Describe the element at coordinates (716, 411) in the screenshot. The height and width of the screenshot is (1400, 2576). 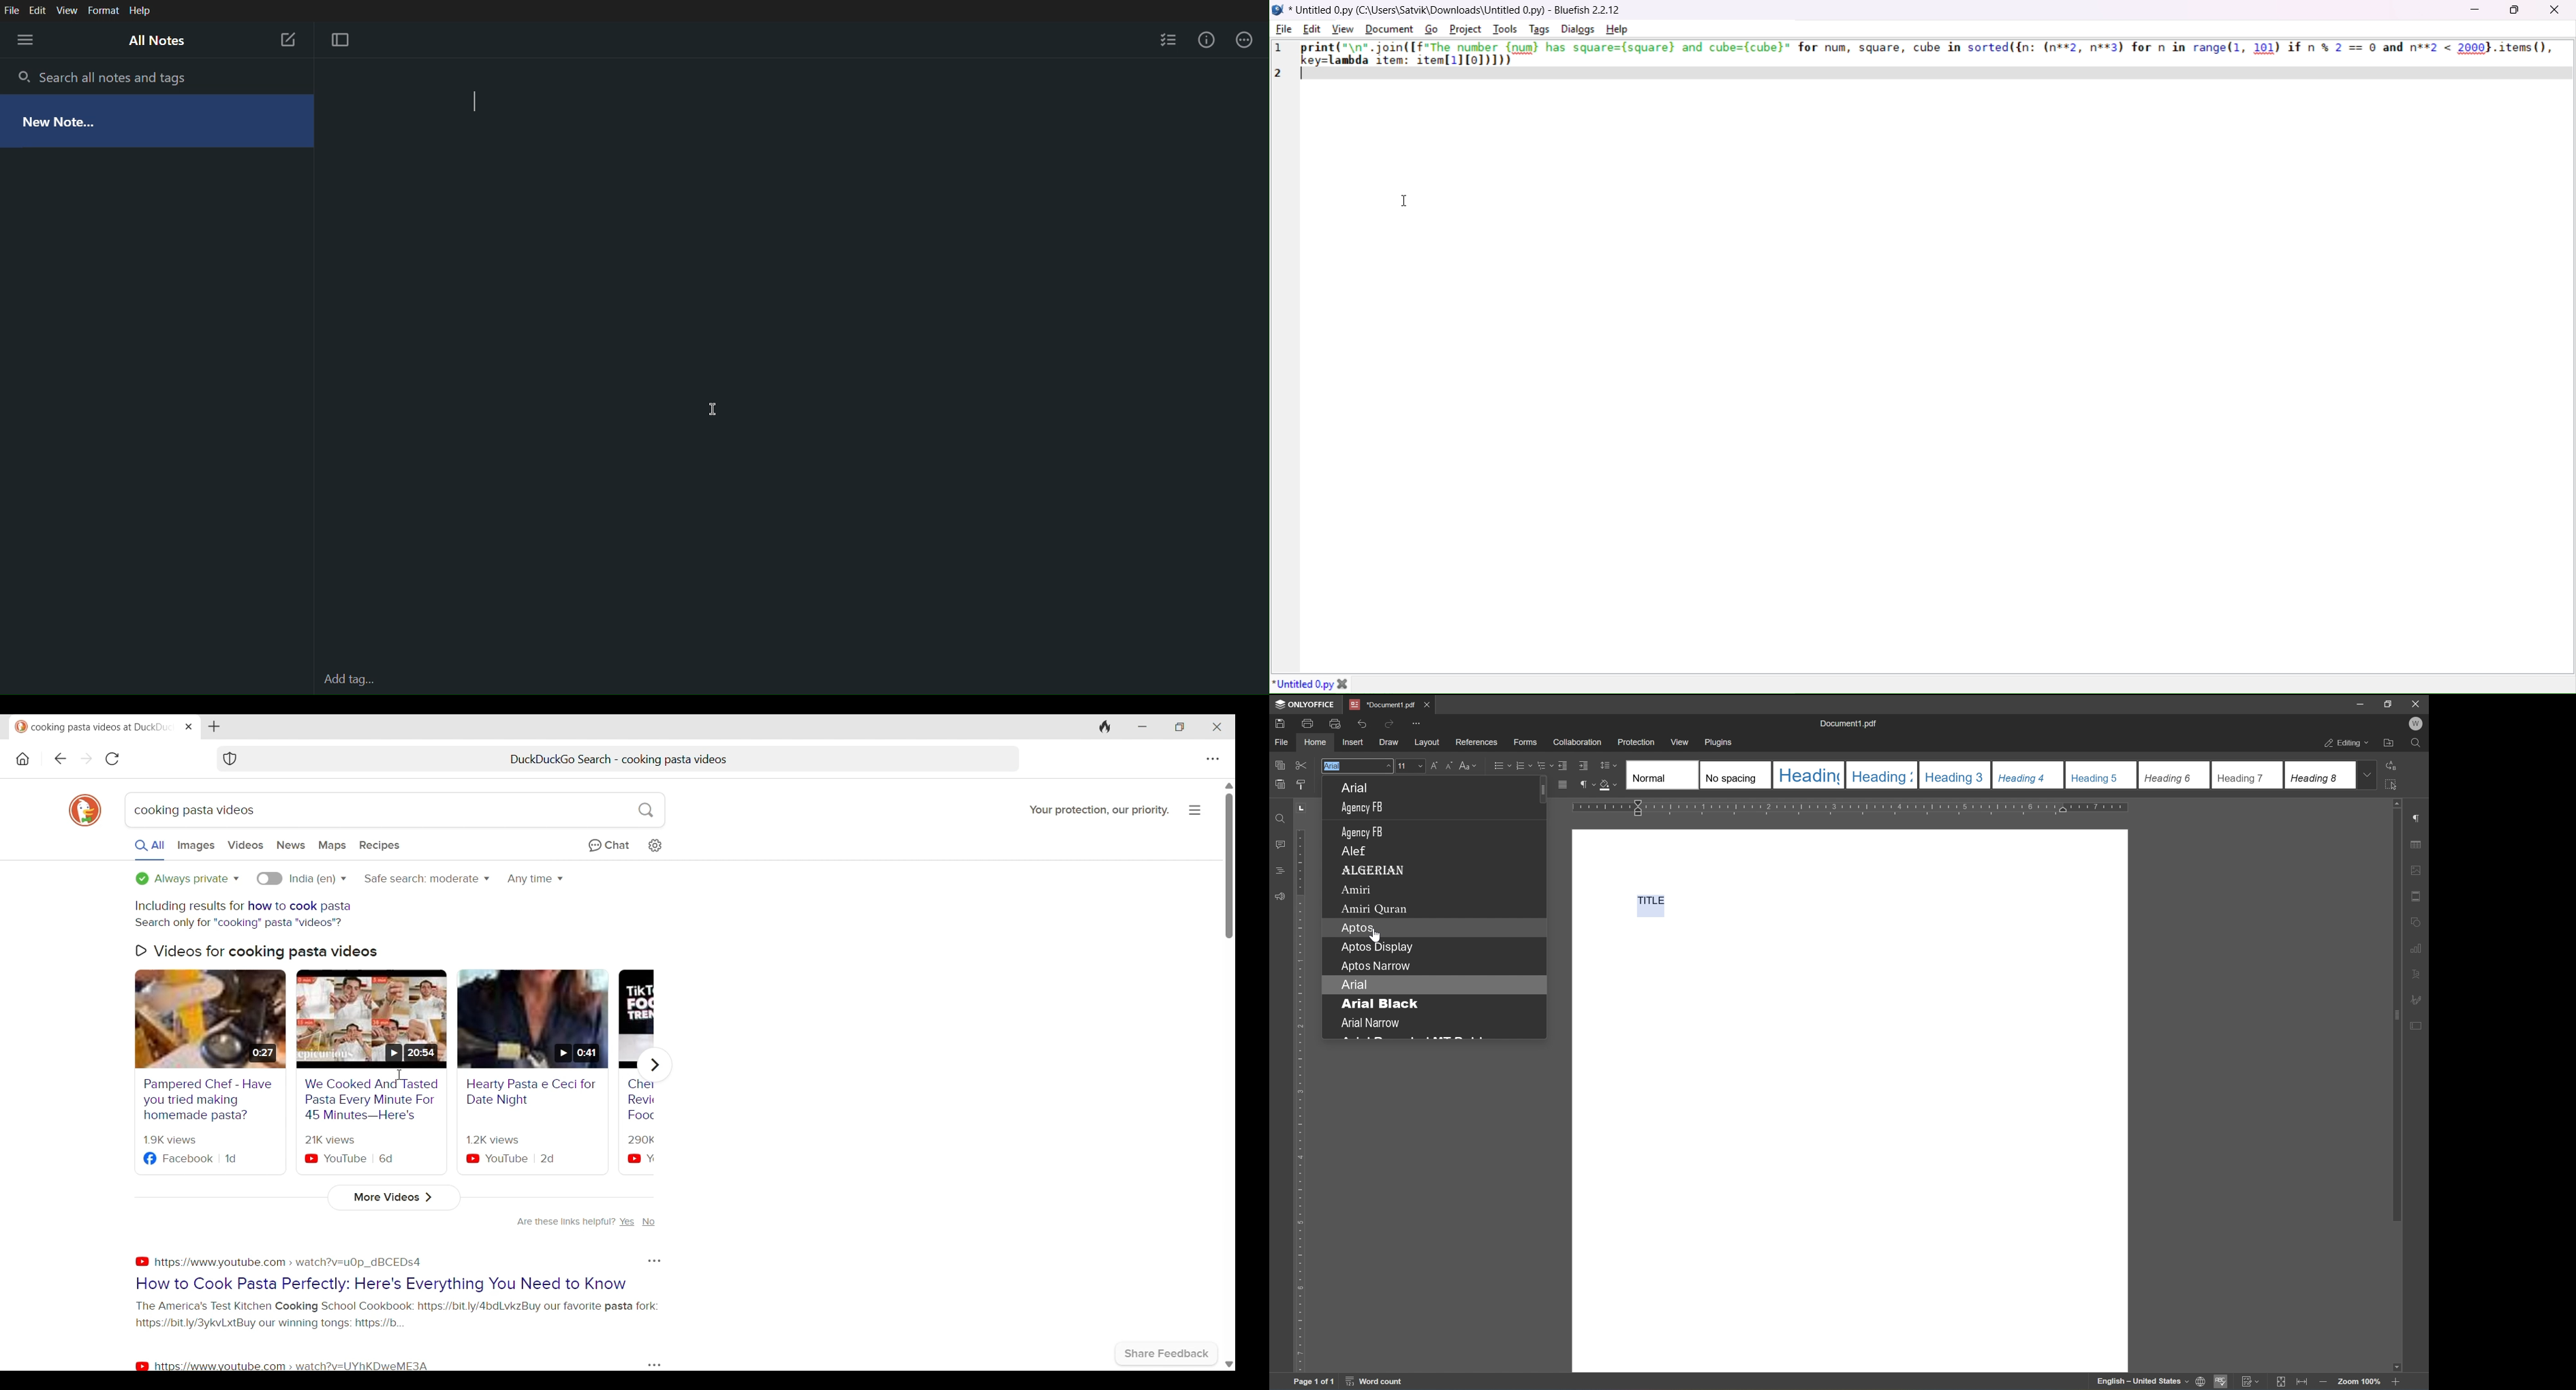
I see `cursor` at that location.